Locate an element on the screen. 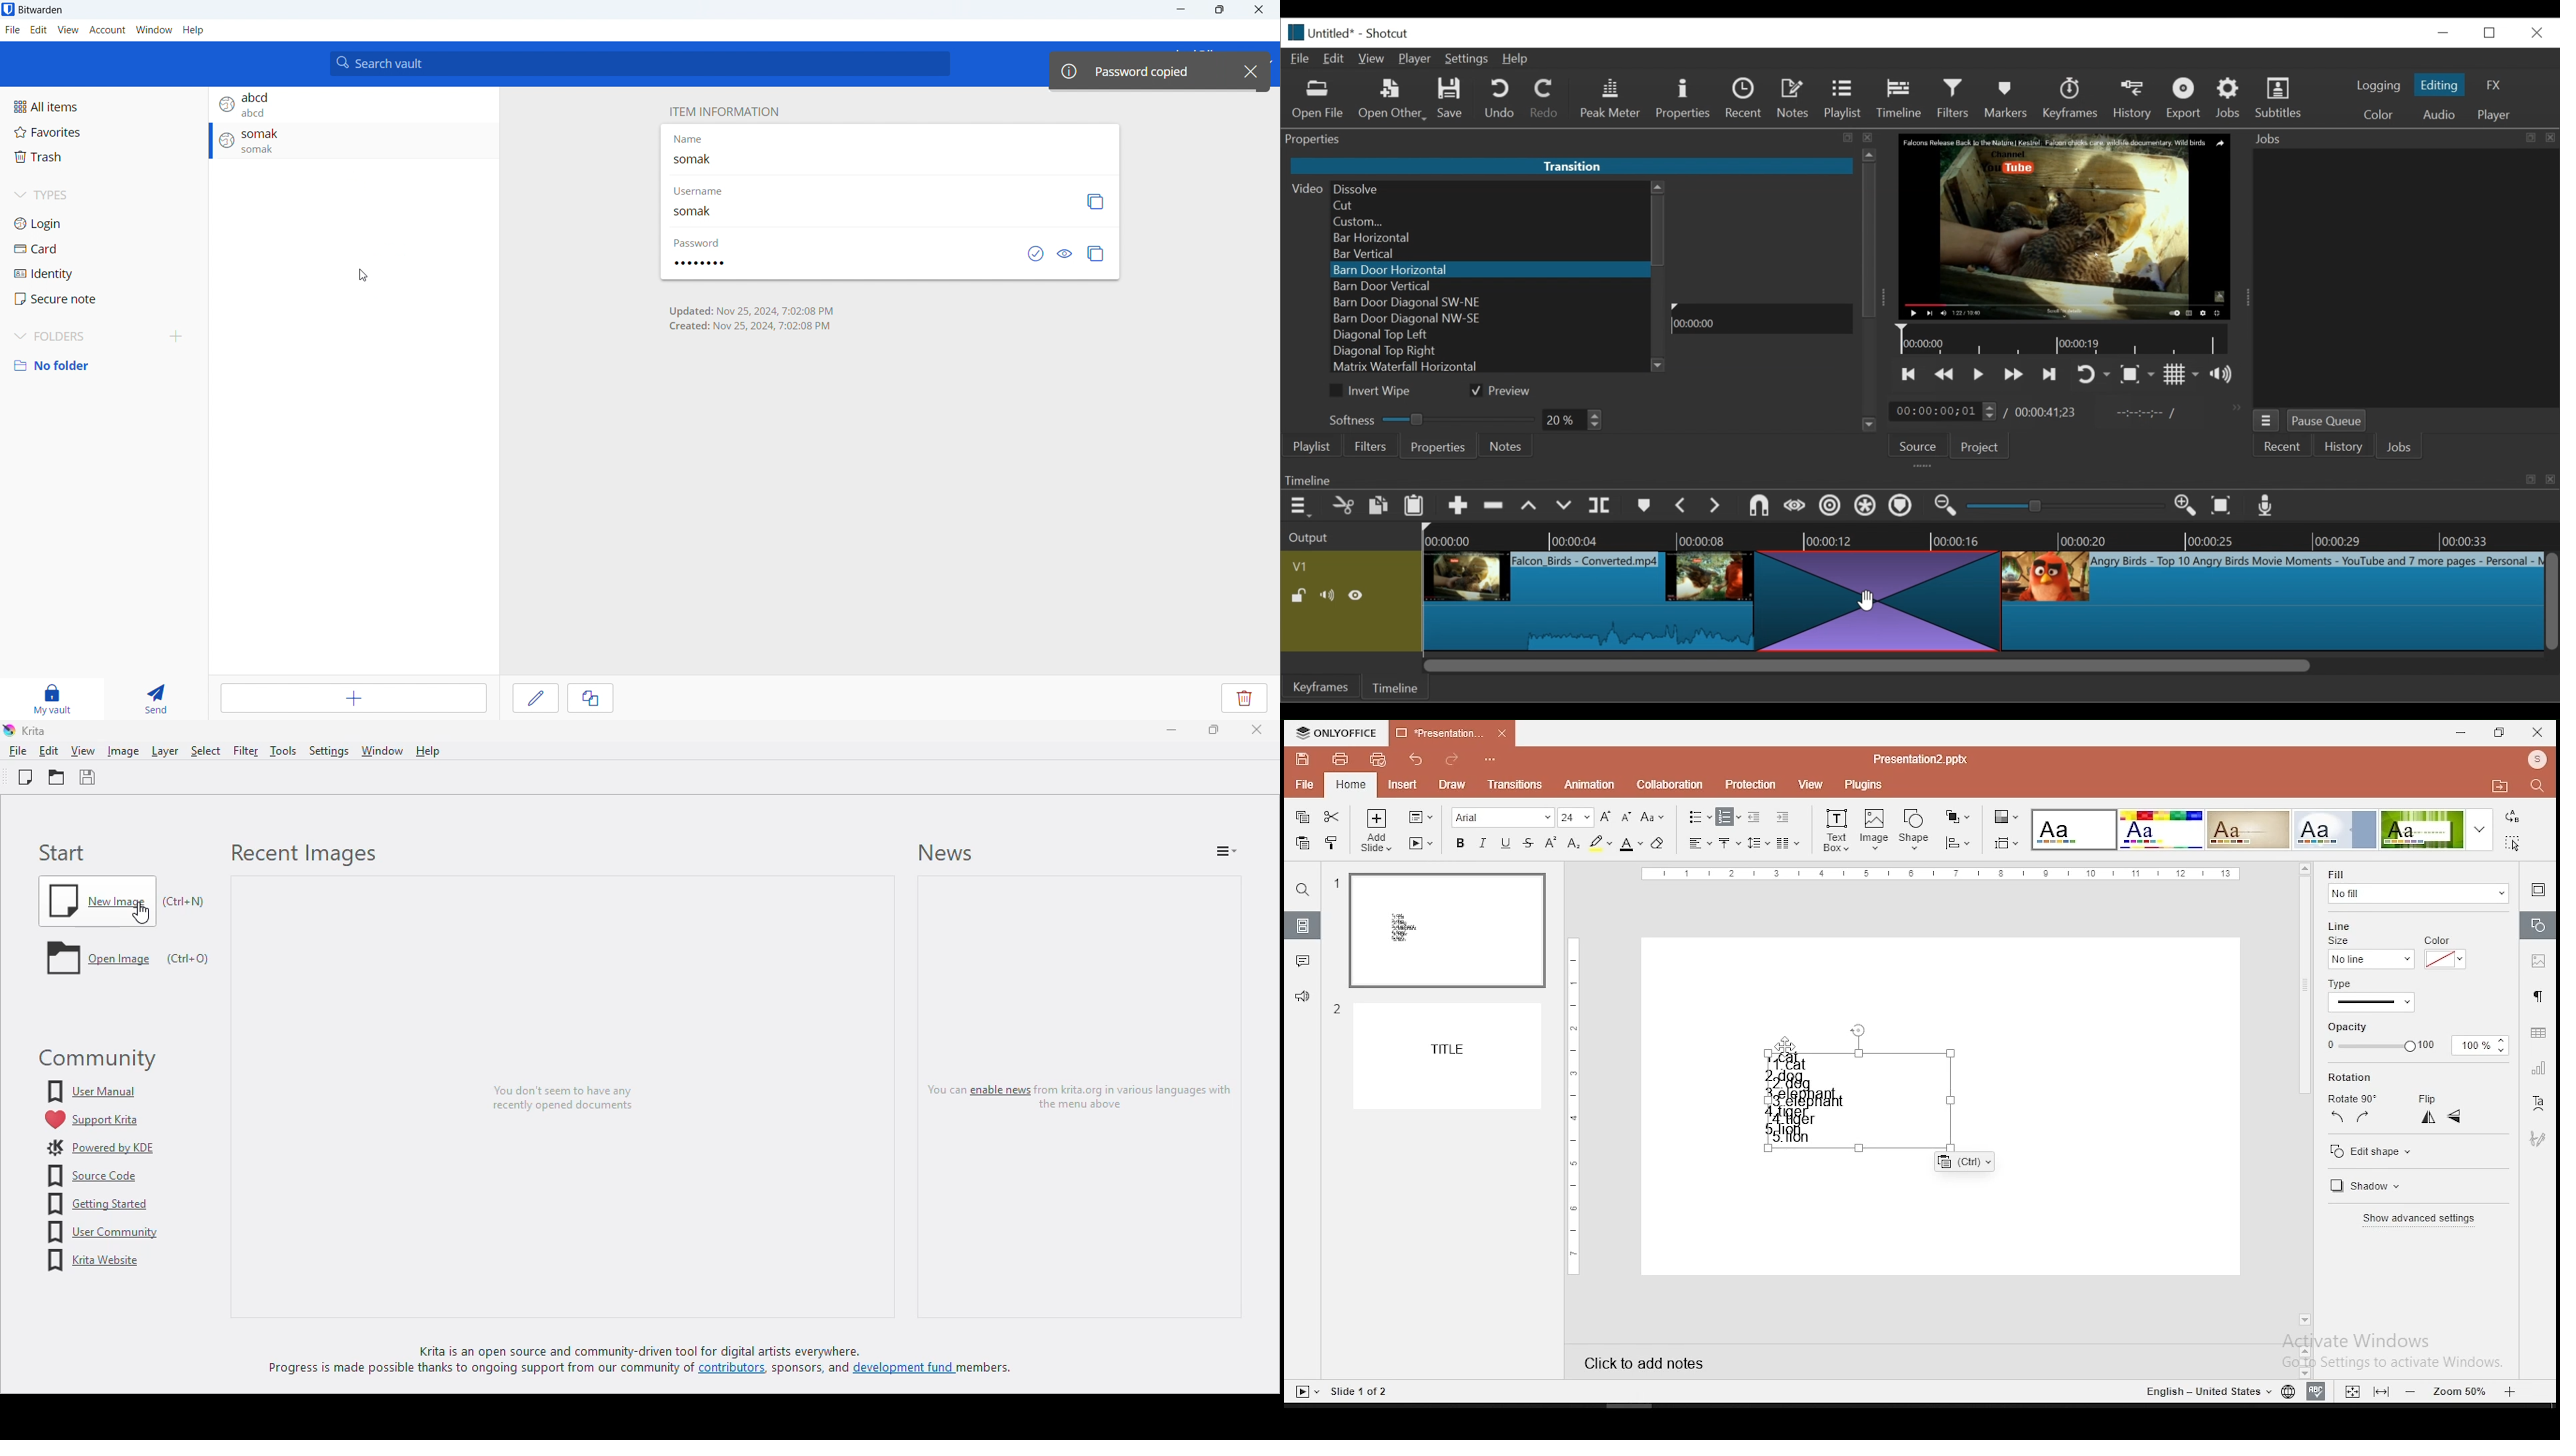  insert is located at coordinates (1401, 784).